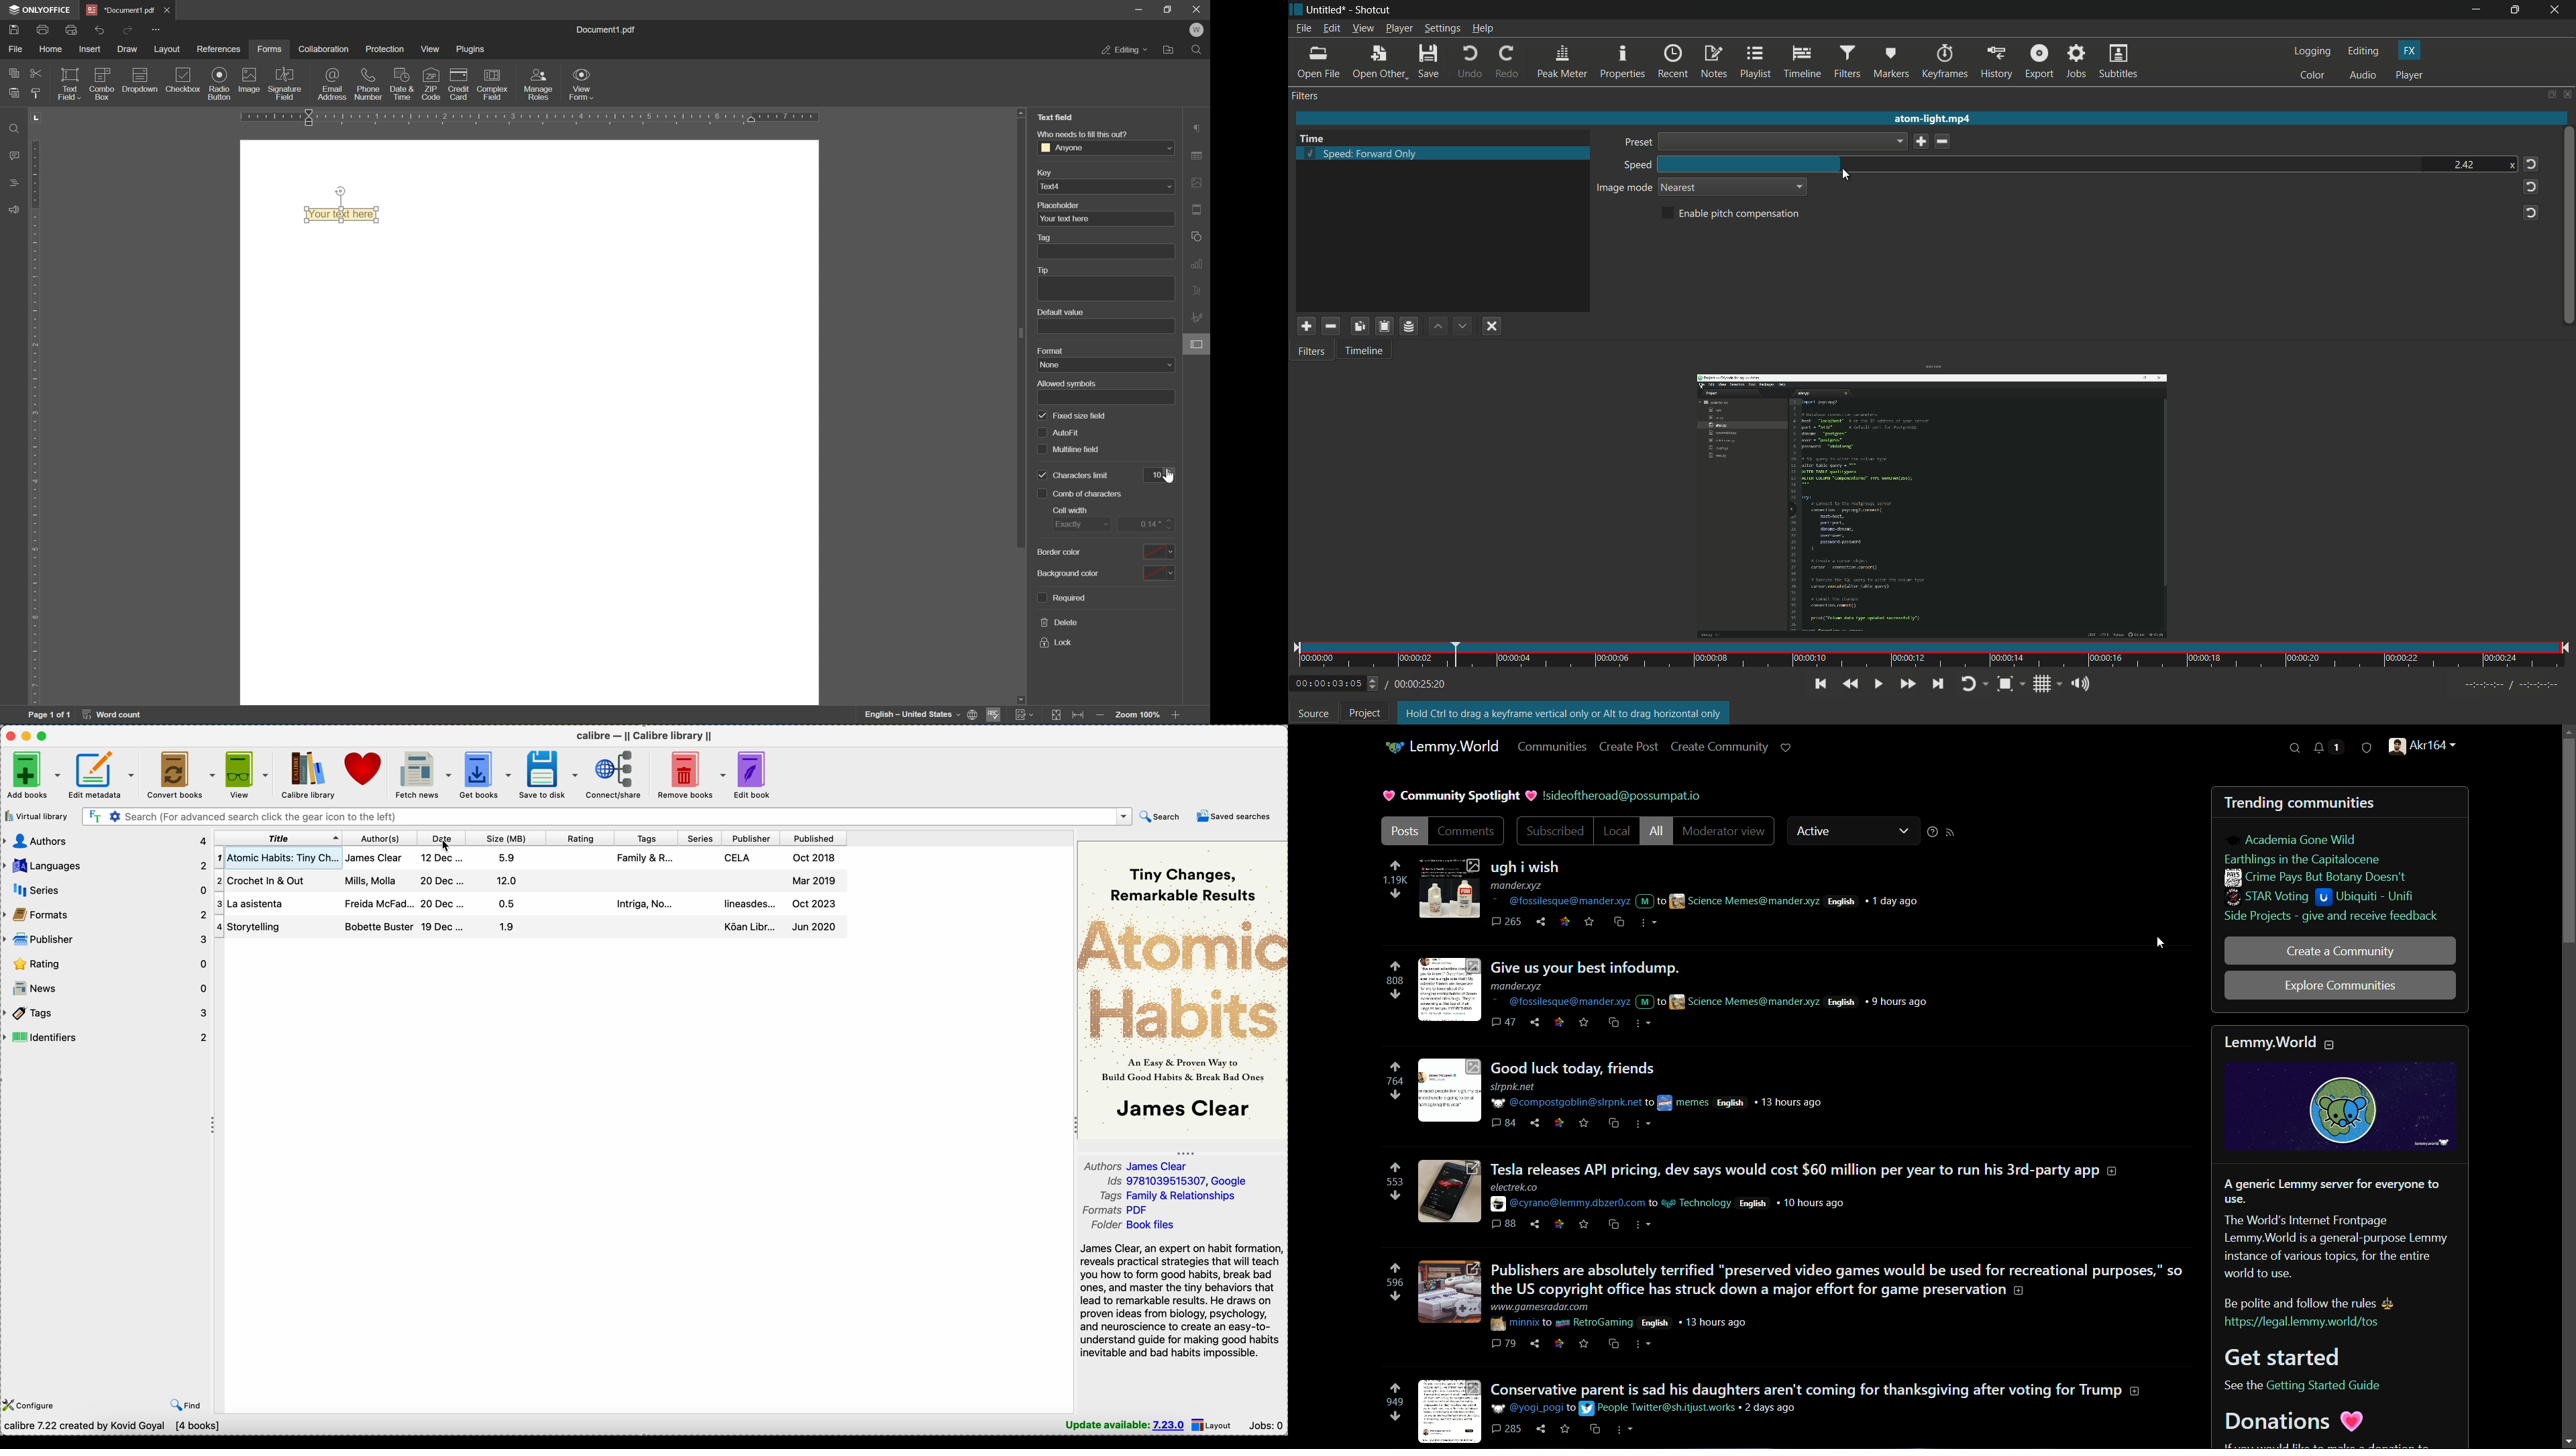 The height and width of the screenshot is (1456, 2576). Describe the element at coordinates (1567, 1432) in the screenshot. I see `save` at that location.